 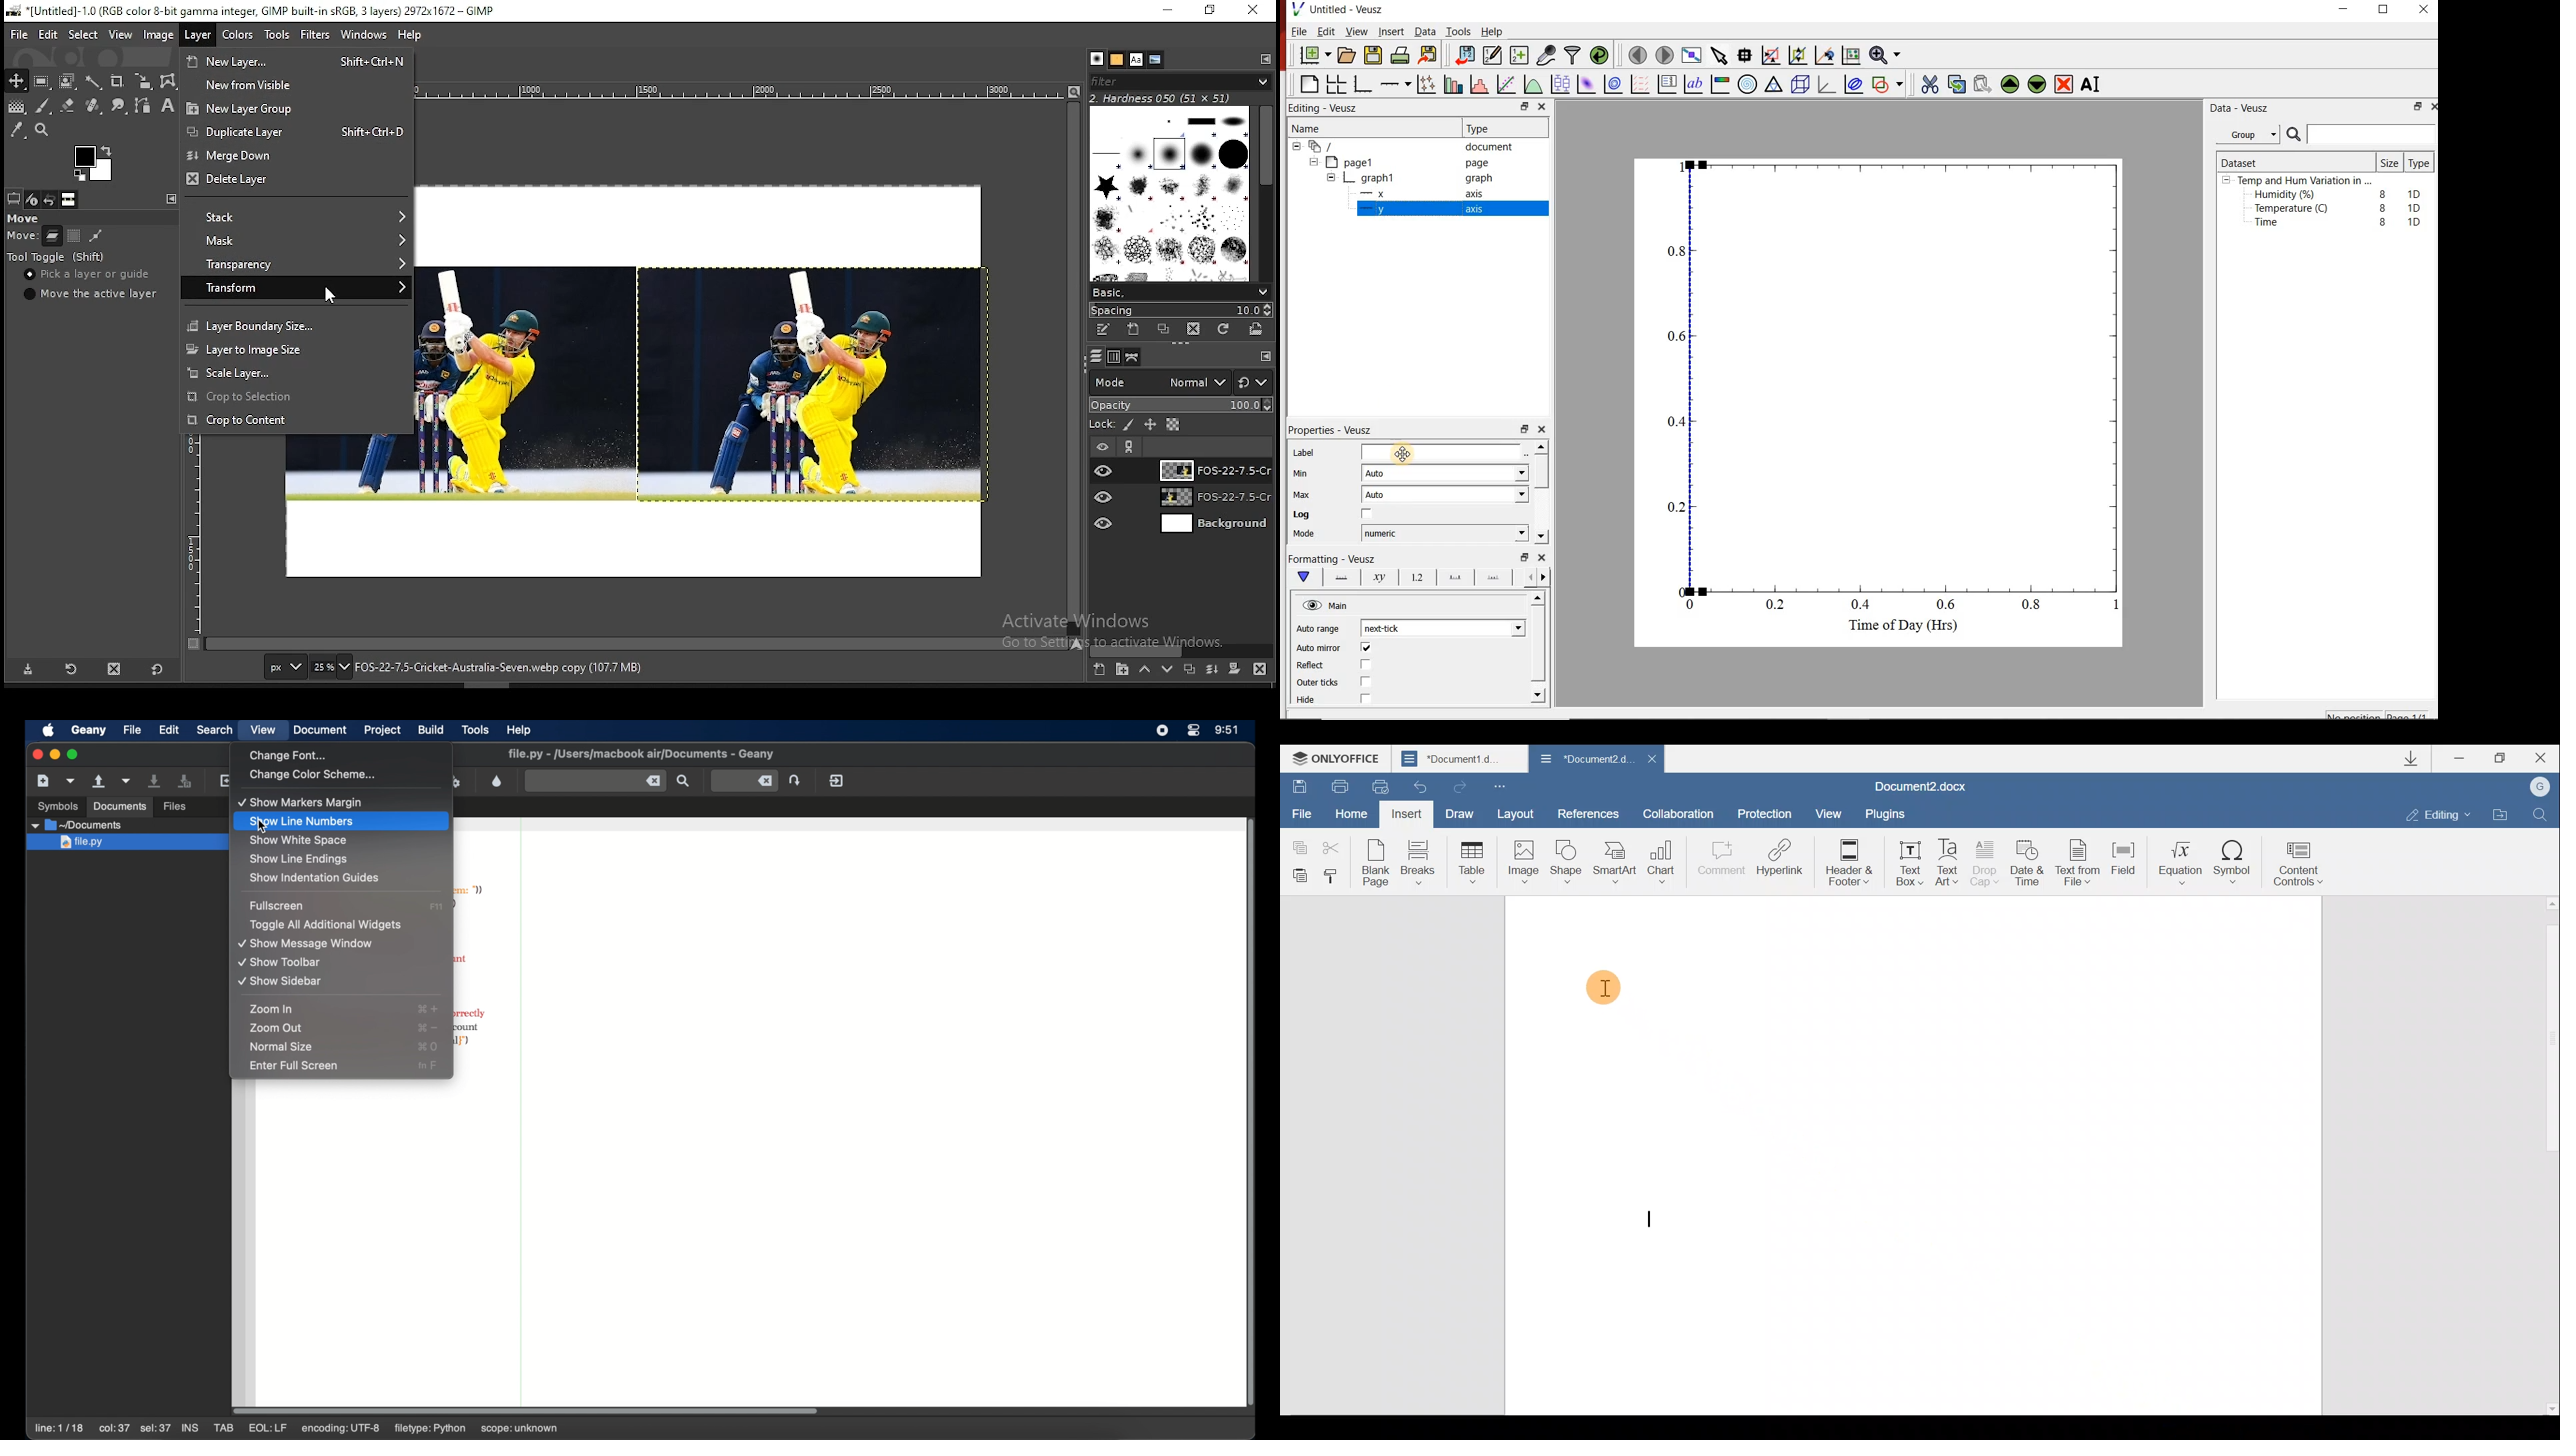 I want to click on text label, so click(x=1697, y=83).